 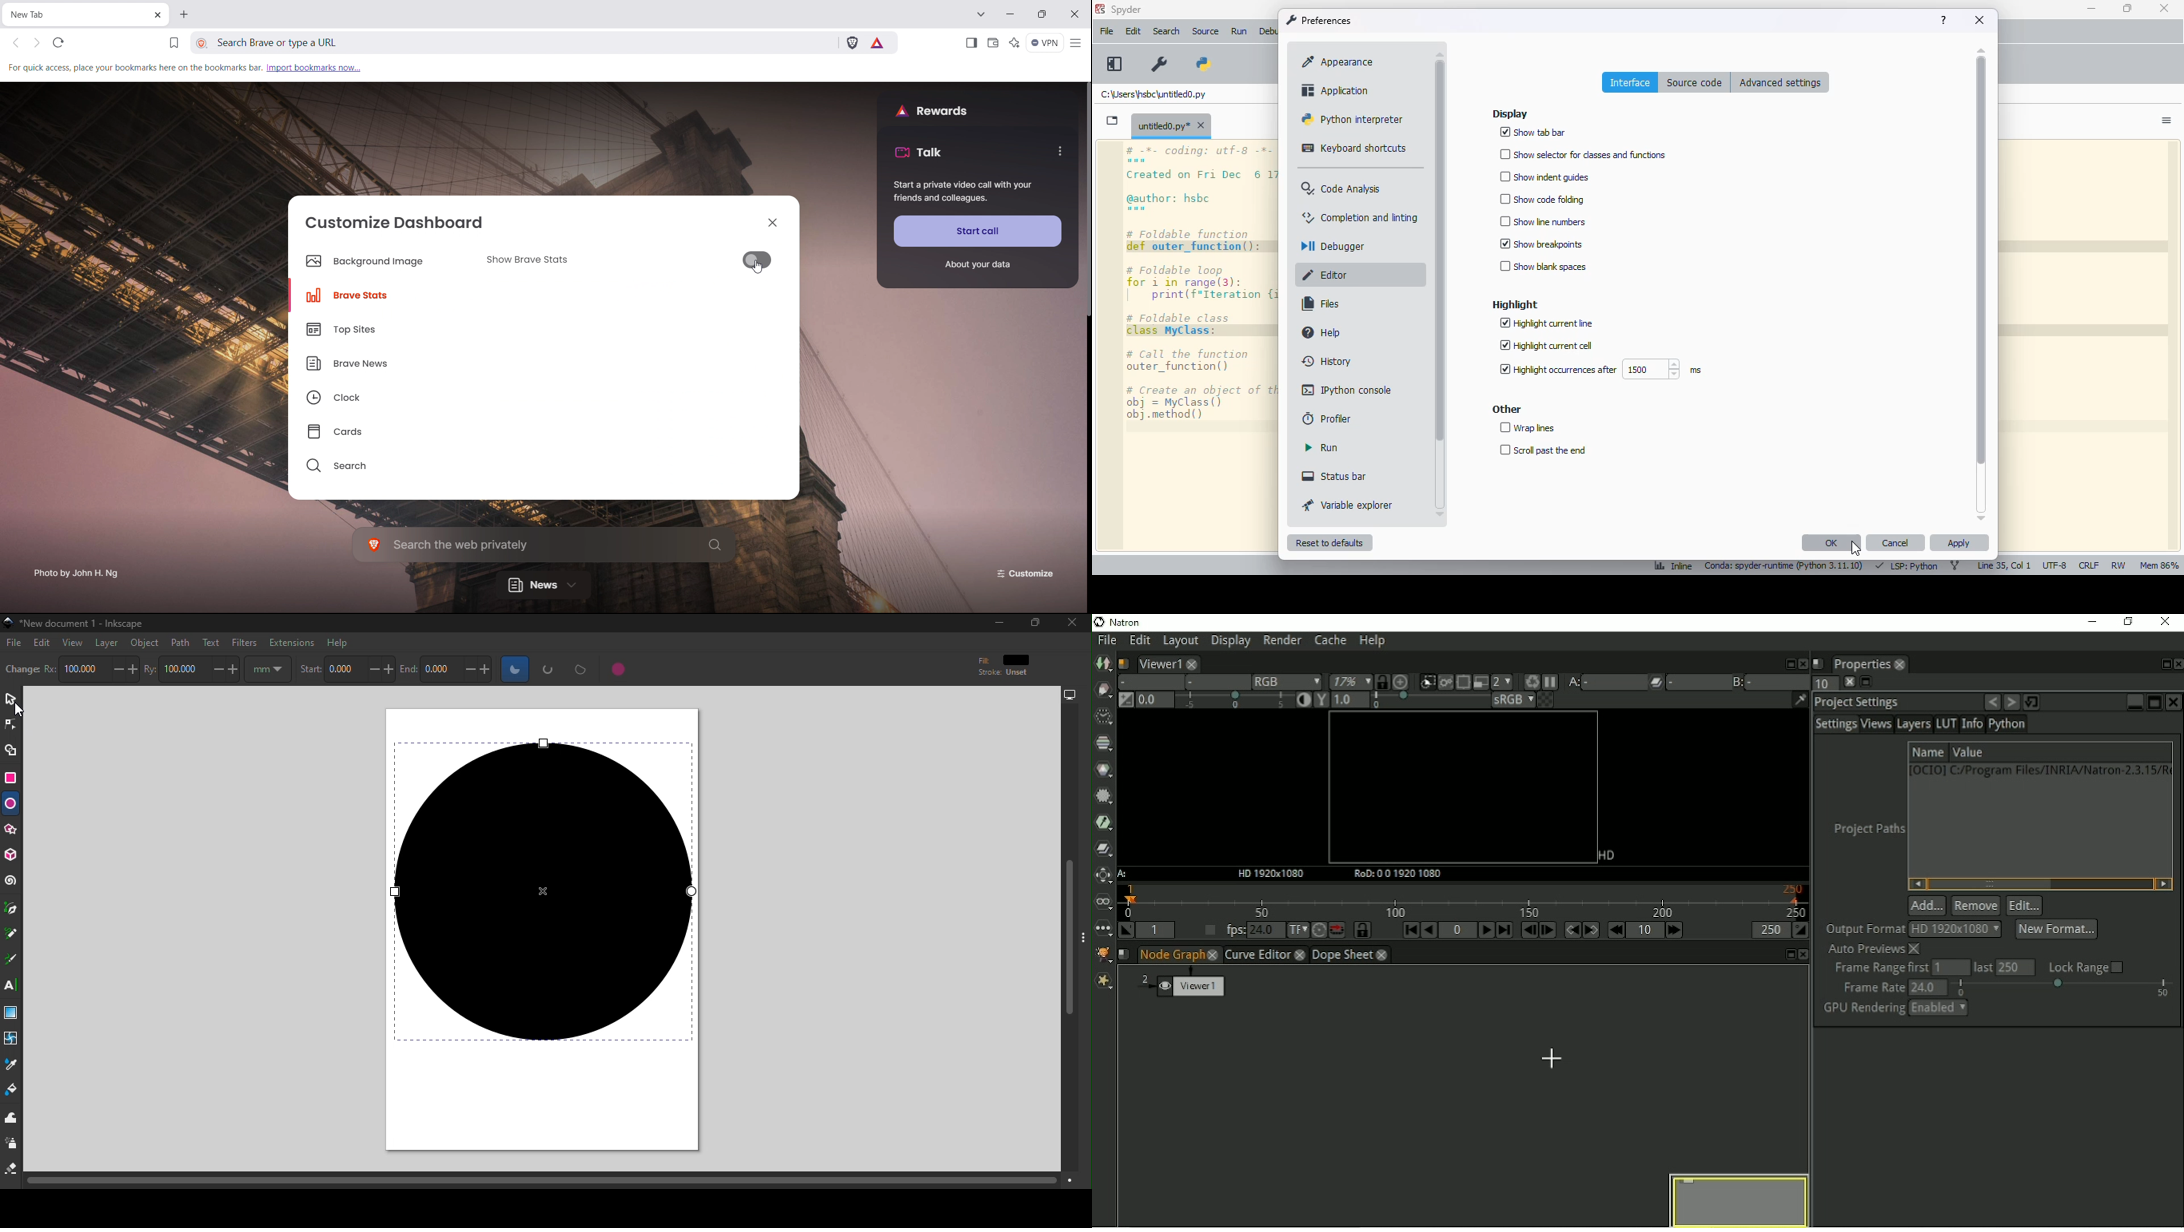 What do you see at coordinates (1330, 246) in the screenshot?
I see `debugger` at bounding box center [1330, 246].